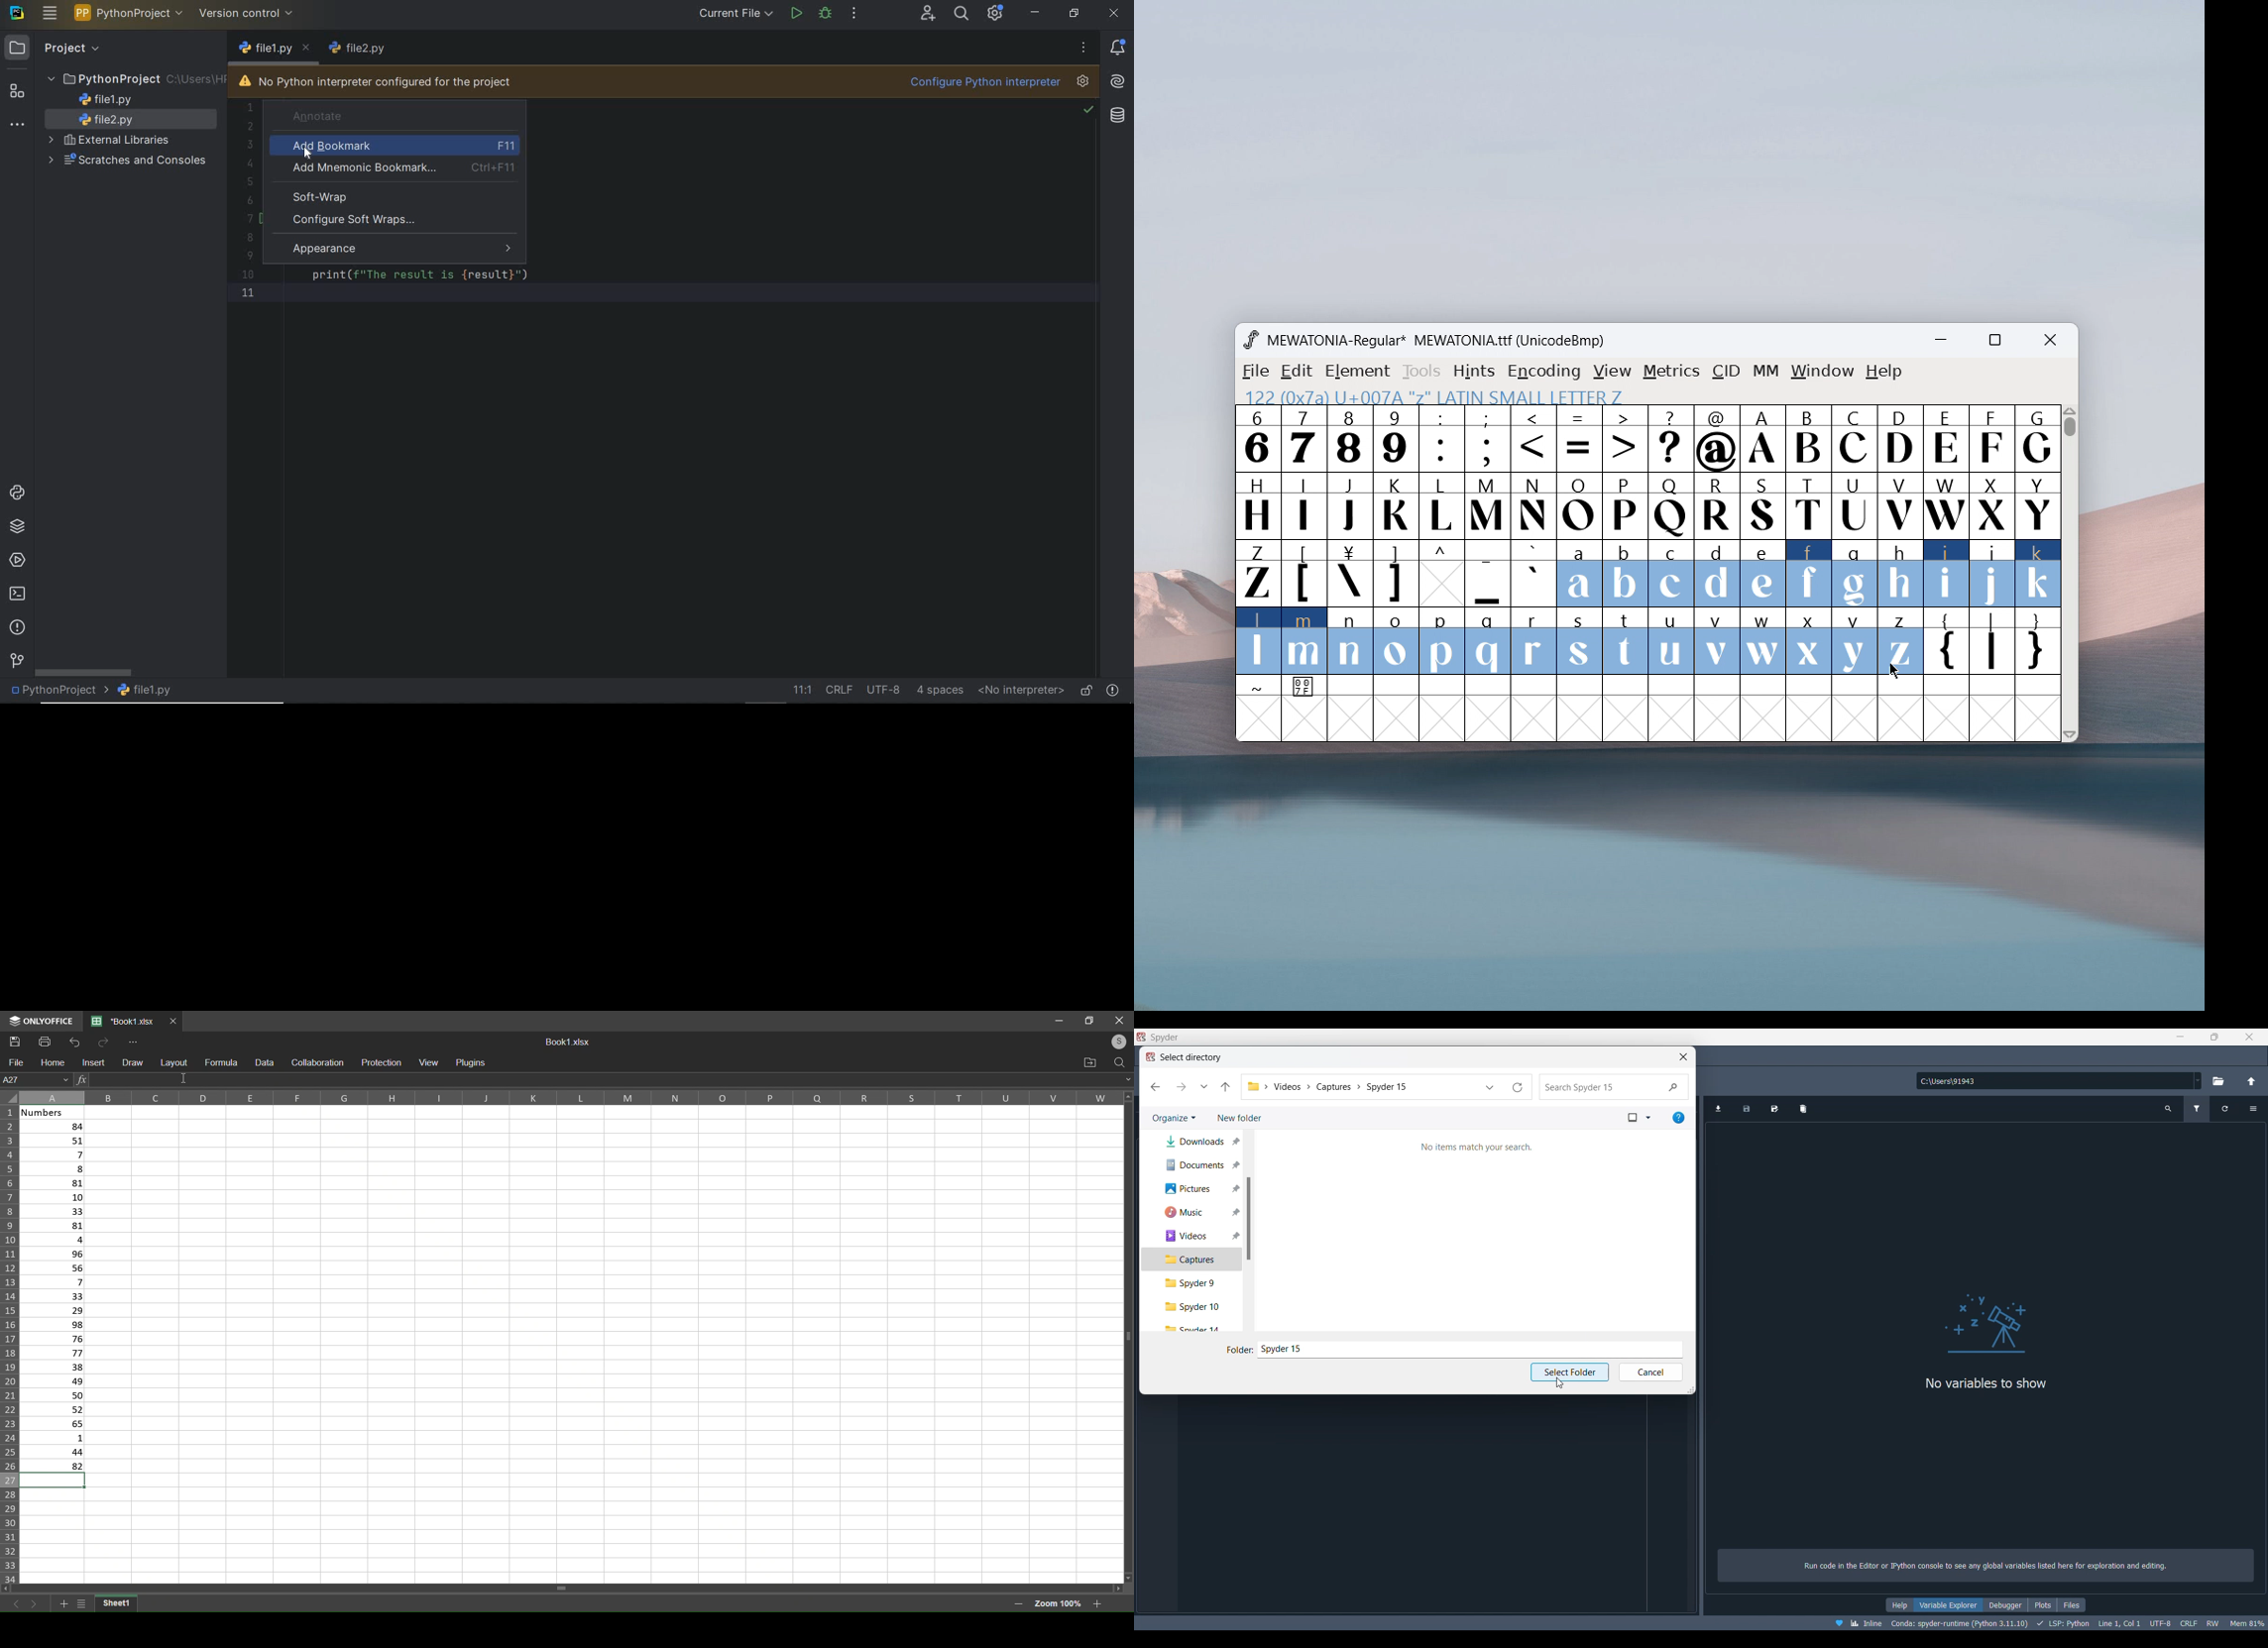  What do you see at coordinates (1035, 13) in the screenshot?
I see `minimize` at bounding box center [1035, 13].